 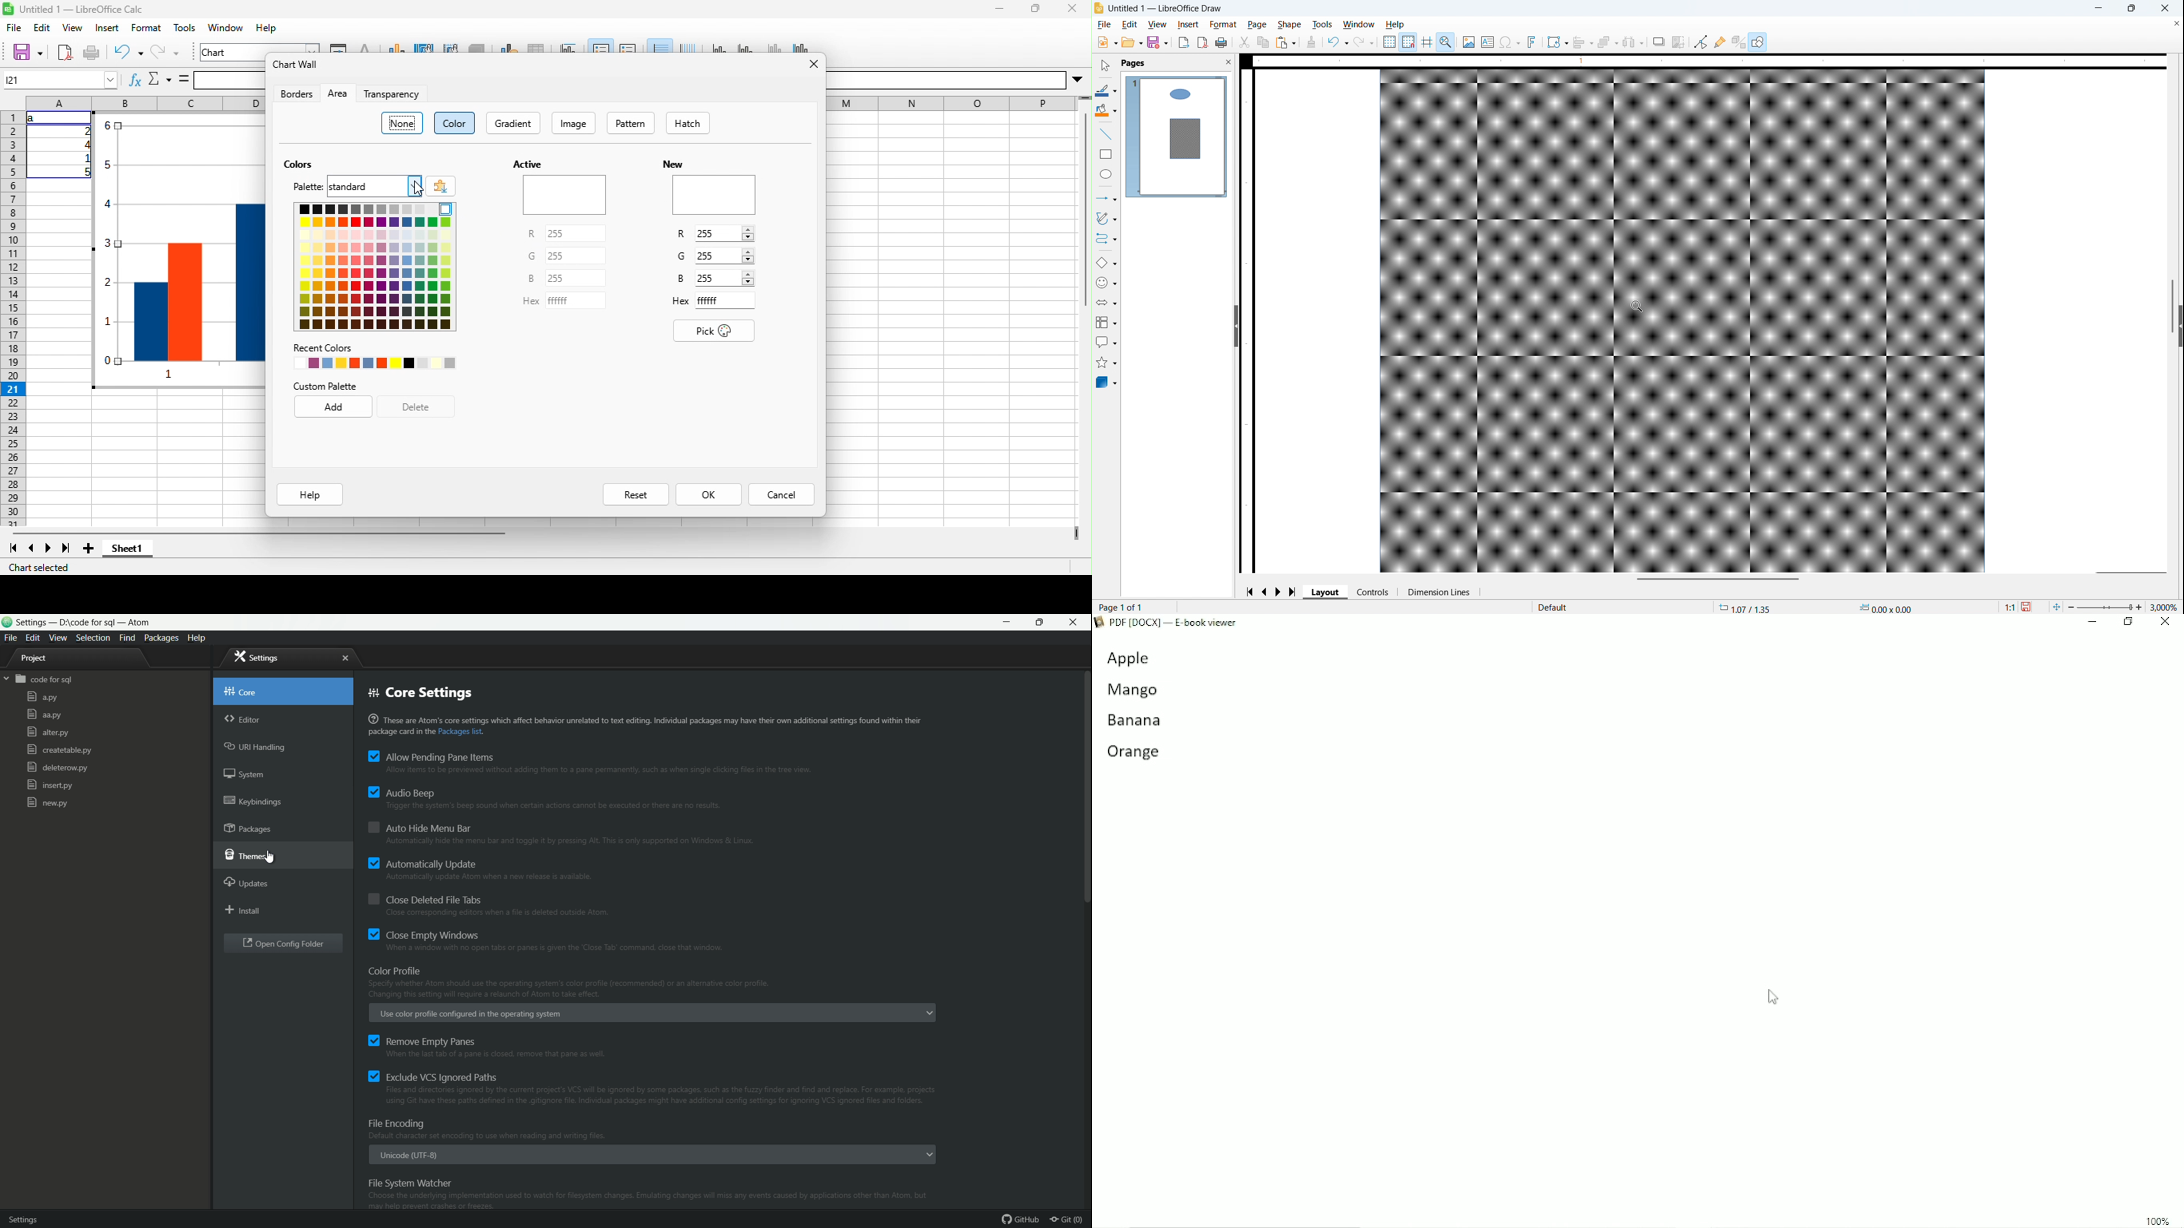 I want to click on x axis, so click(x=720, y=46).